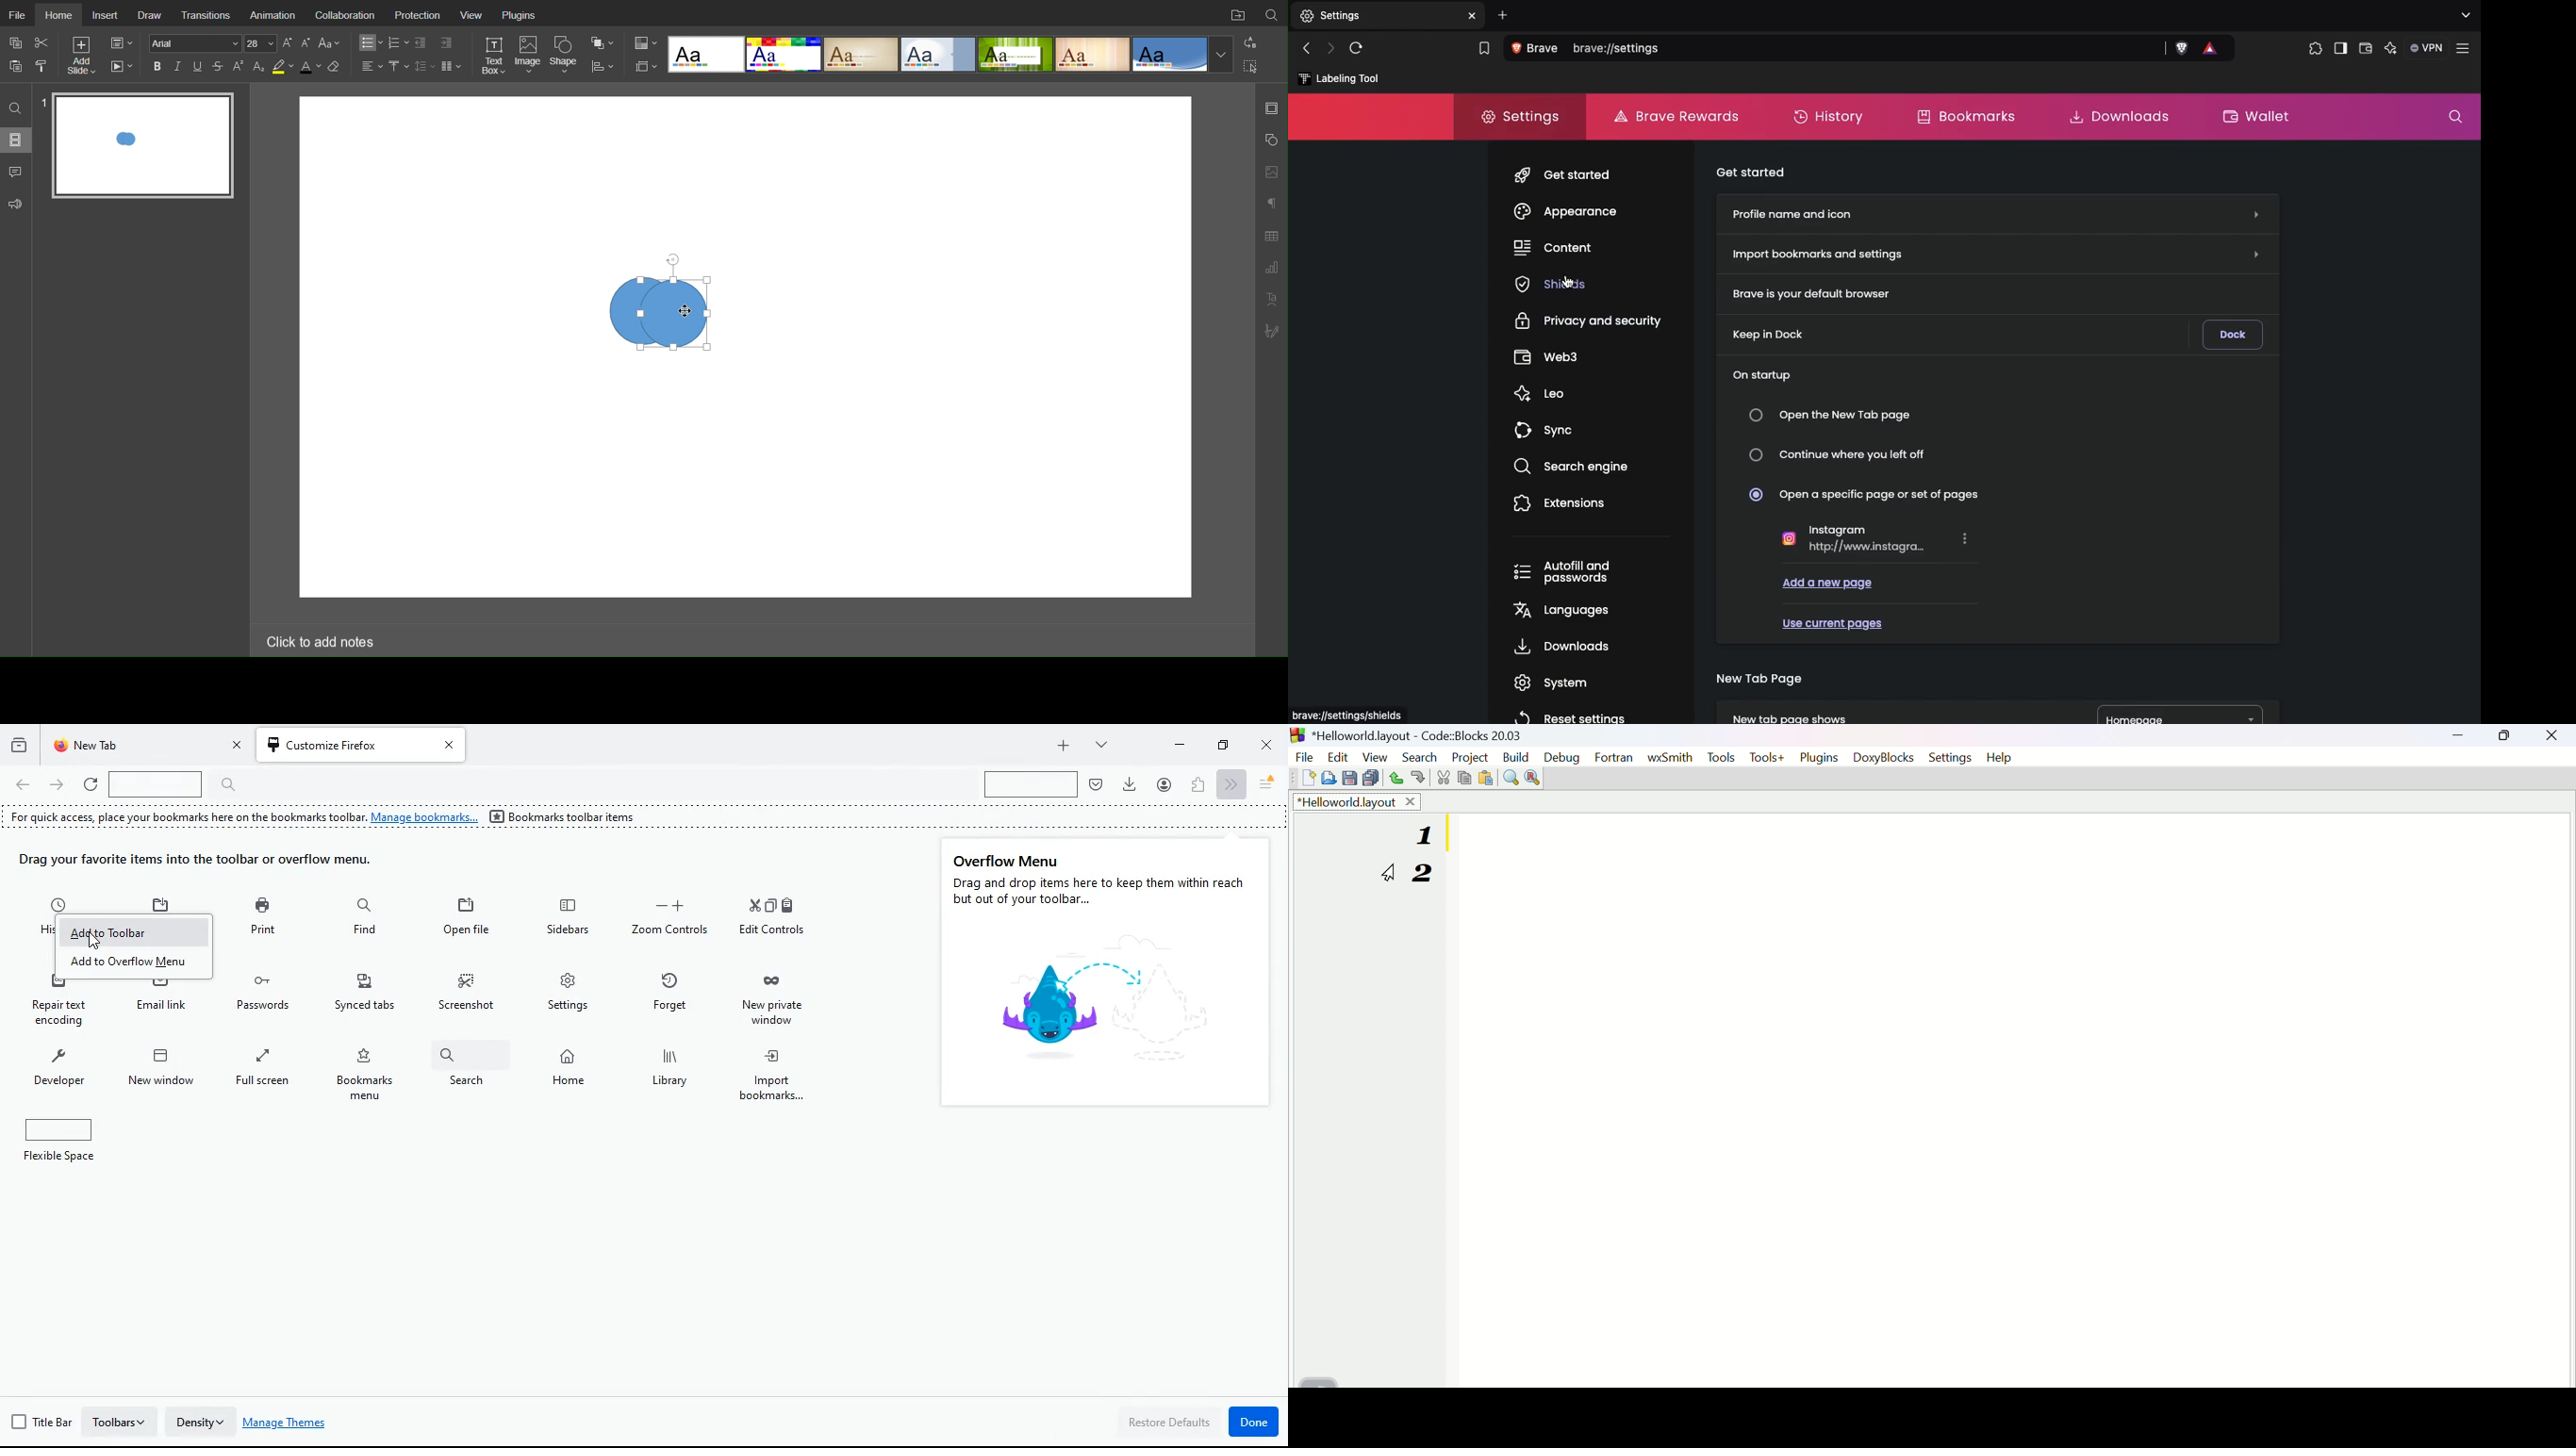 The image size is (2576, 1456). I want to click on New tab page shows, so click(1895, 712).